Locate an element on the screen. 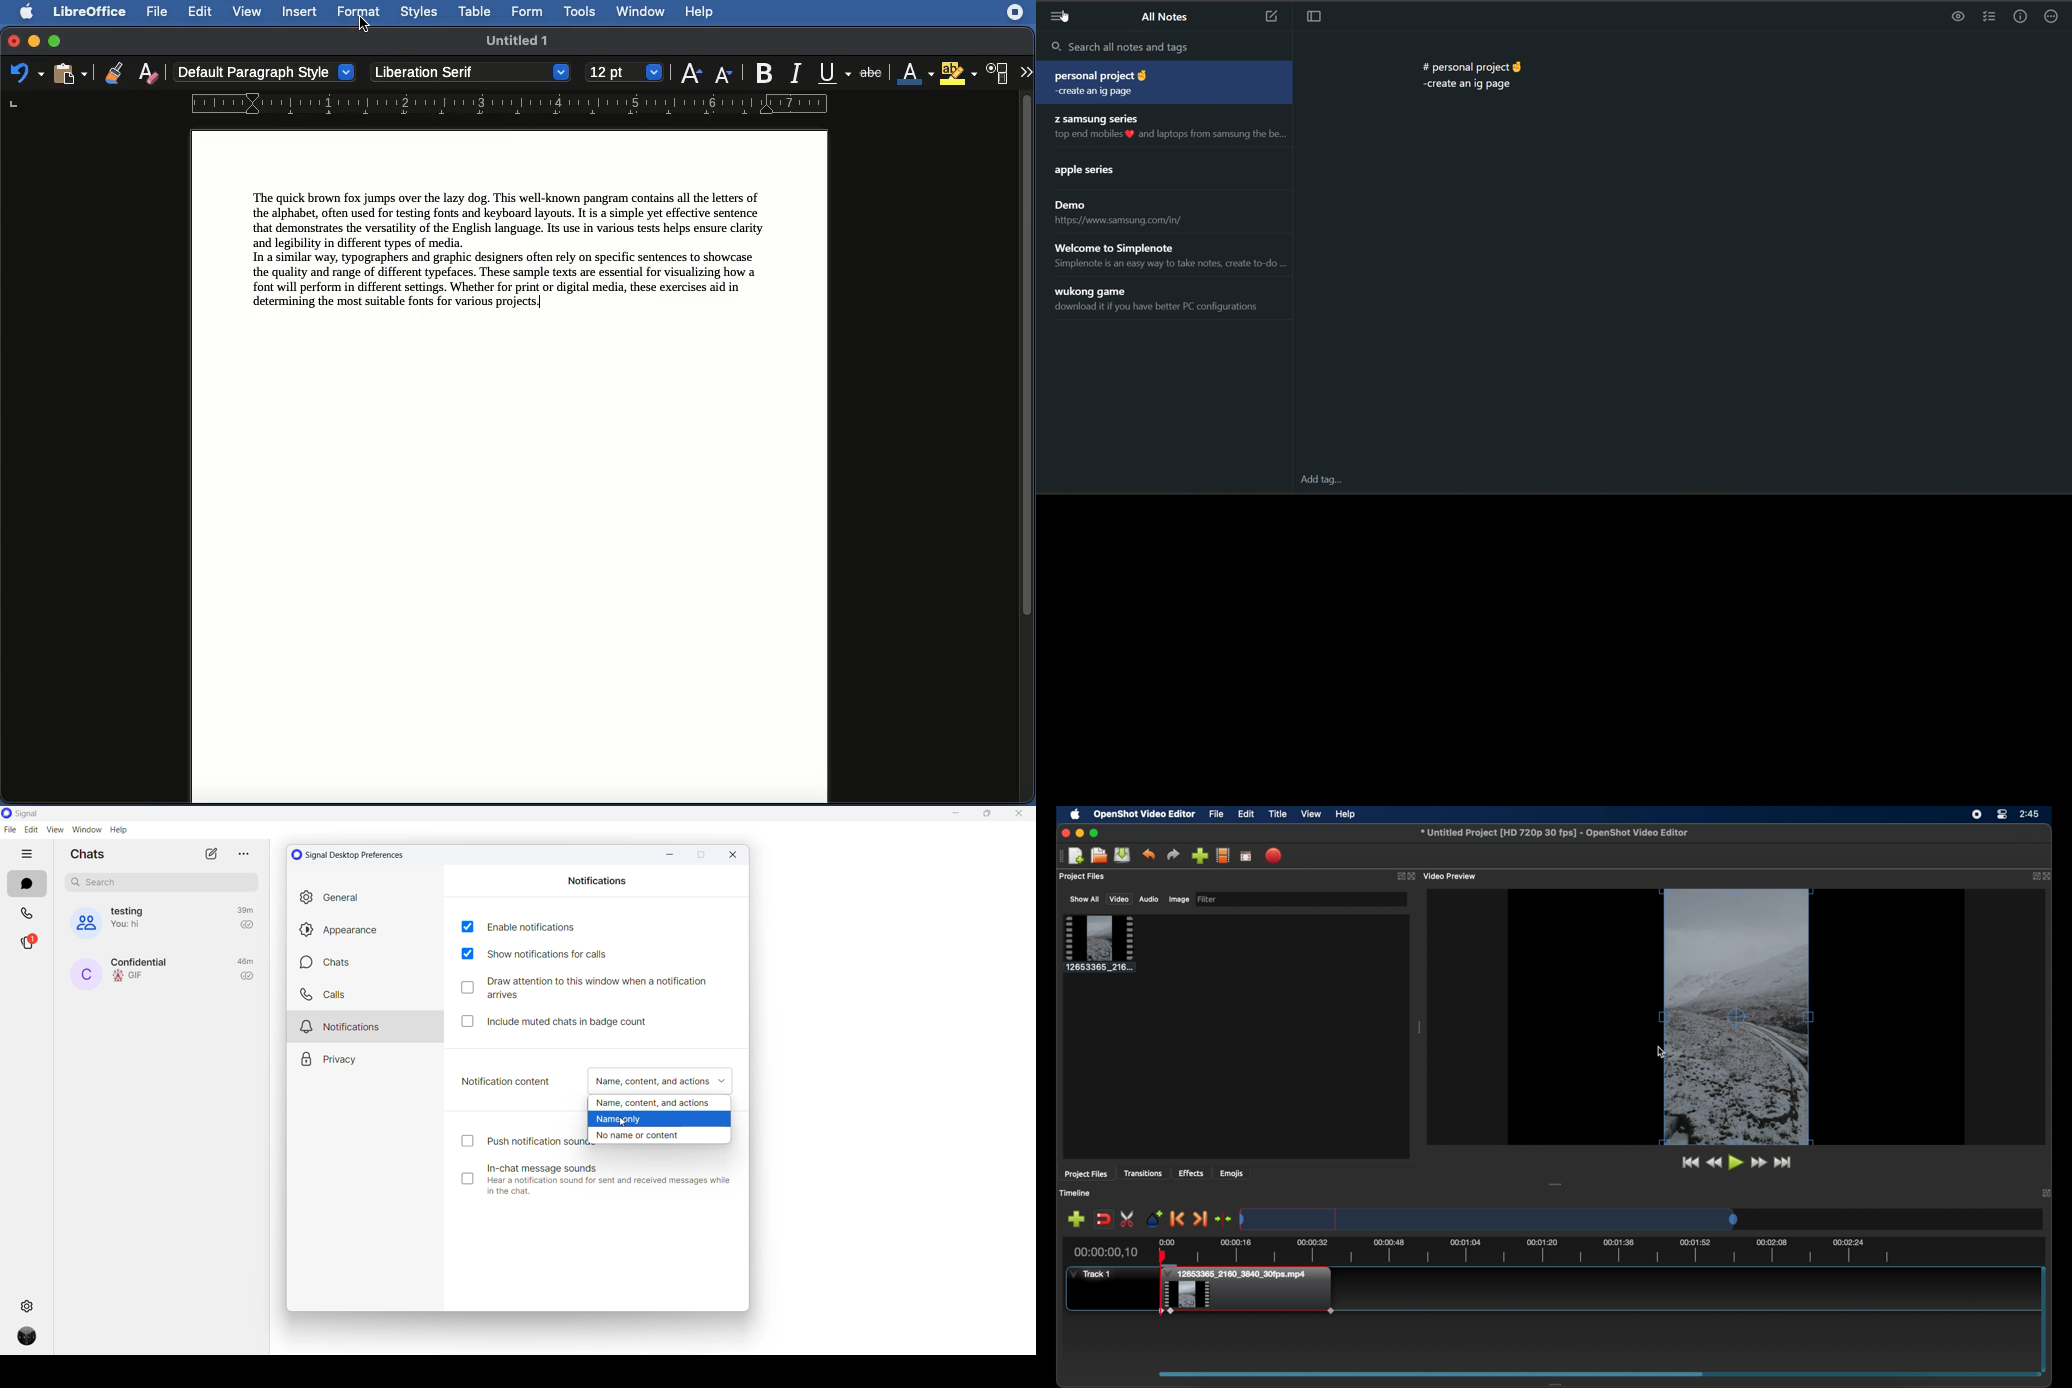 The image size is (2072, 1400). Maximize is located at coordinates (700, 856).